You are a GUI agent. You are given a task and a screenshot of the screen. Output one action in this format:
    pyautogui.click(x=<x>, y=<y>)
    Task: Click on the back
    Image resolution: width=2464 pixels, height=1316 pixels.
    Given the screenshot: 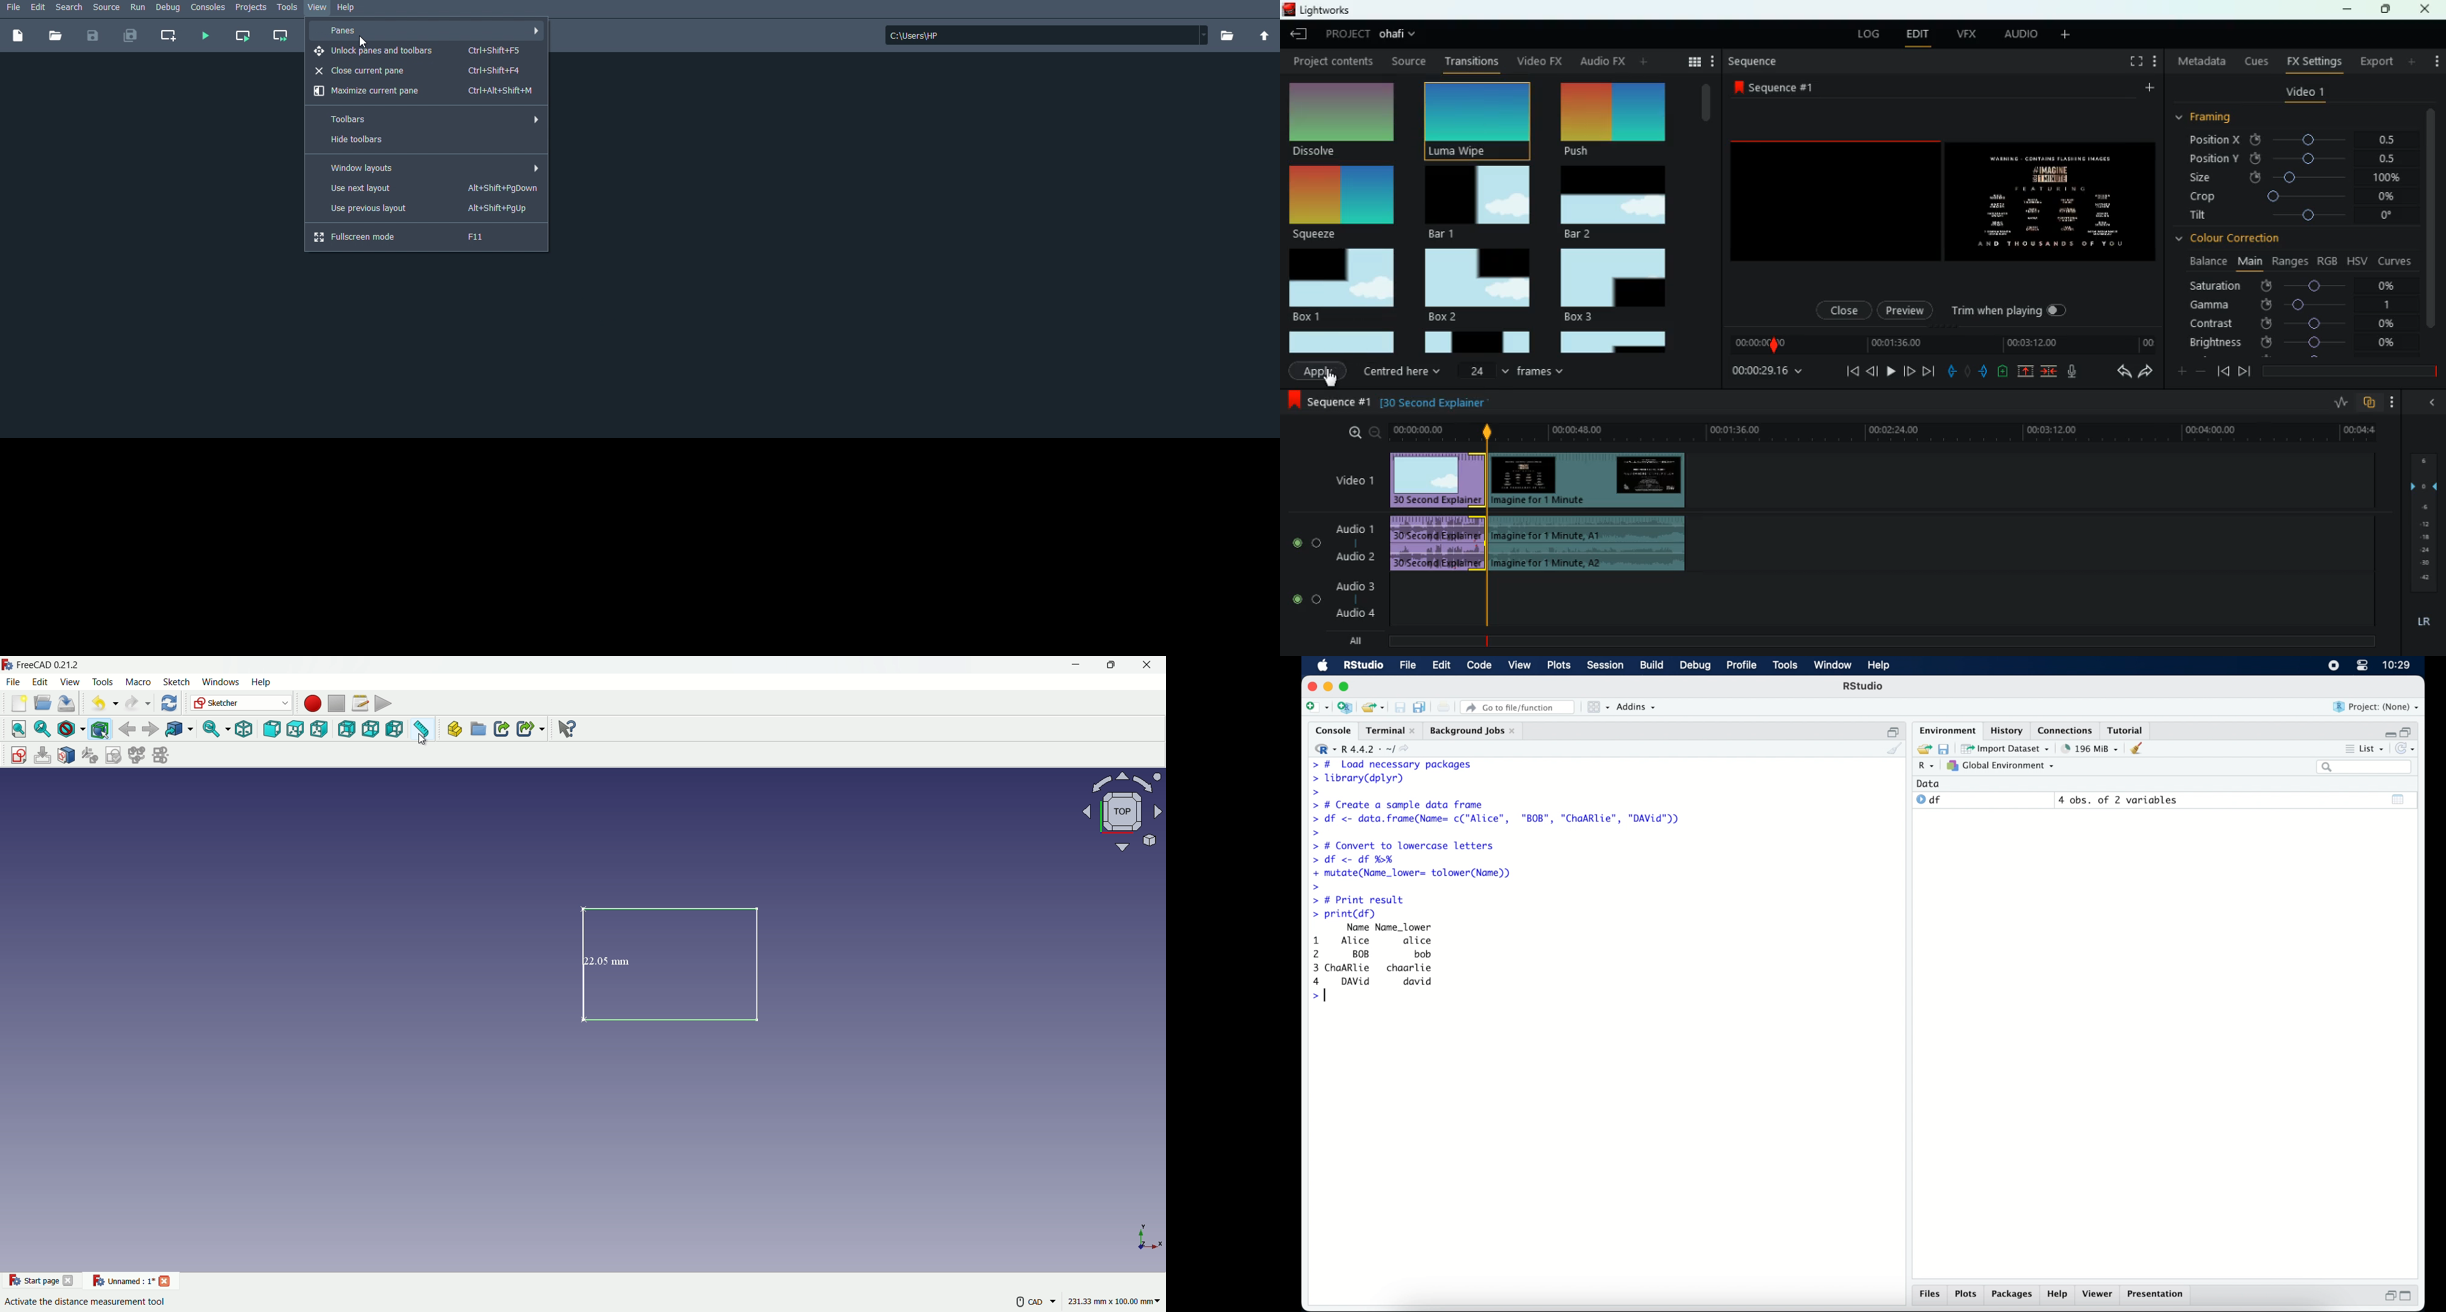 What is the action you would take?
    pyautogui.click(x=1301, y=36)
    